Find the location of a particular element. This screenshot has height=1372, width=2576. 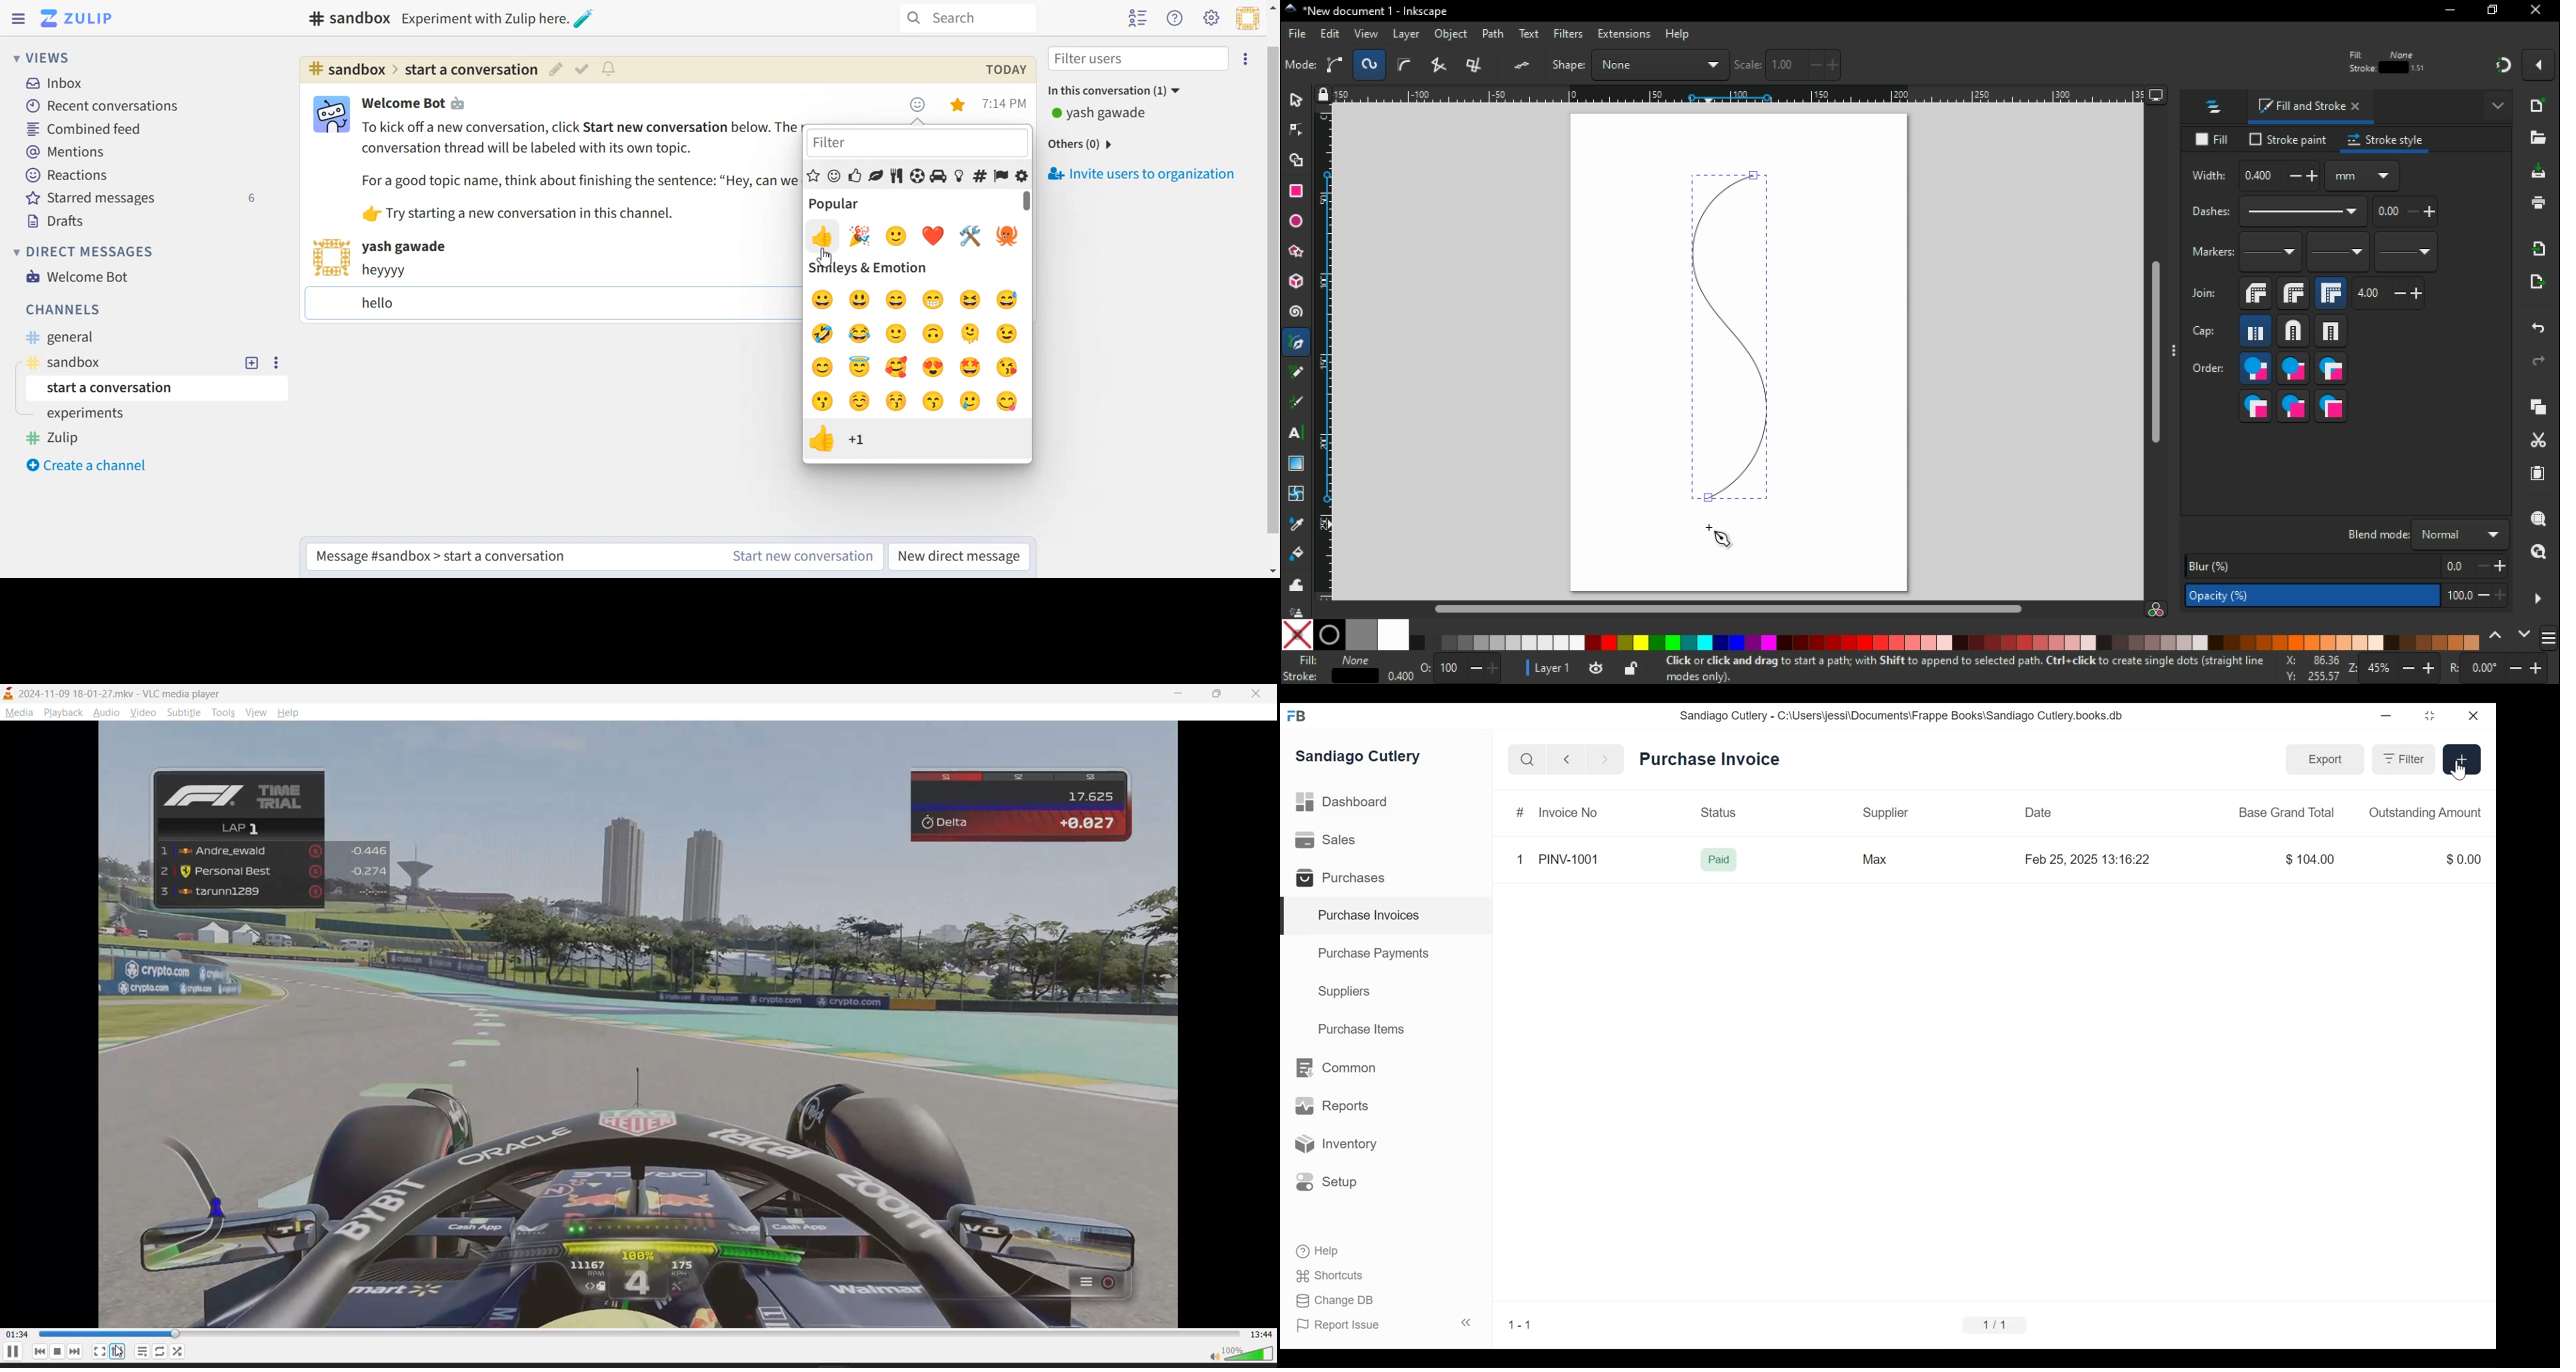

Reactions is located at coordinates (68, 175).